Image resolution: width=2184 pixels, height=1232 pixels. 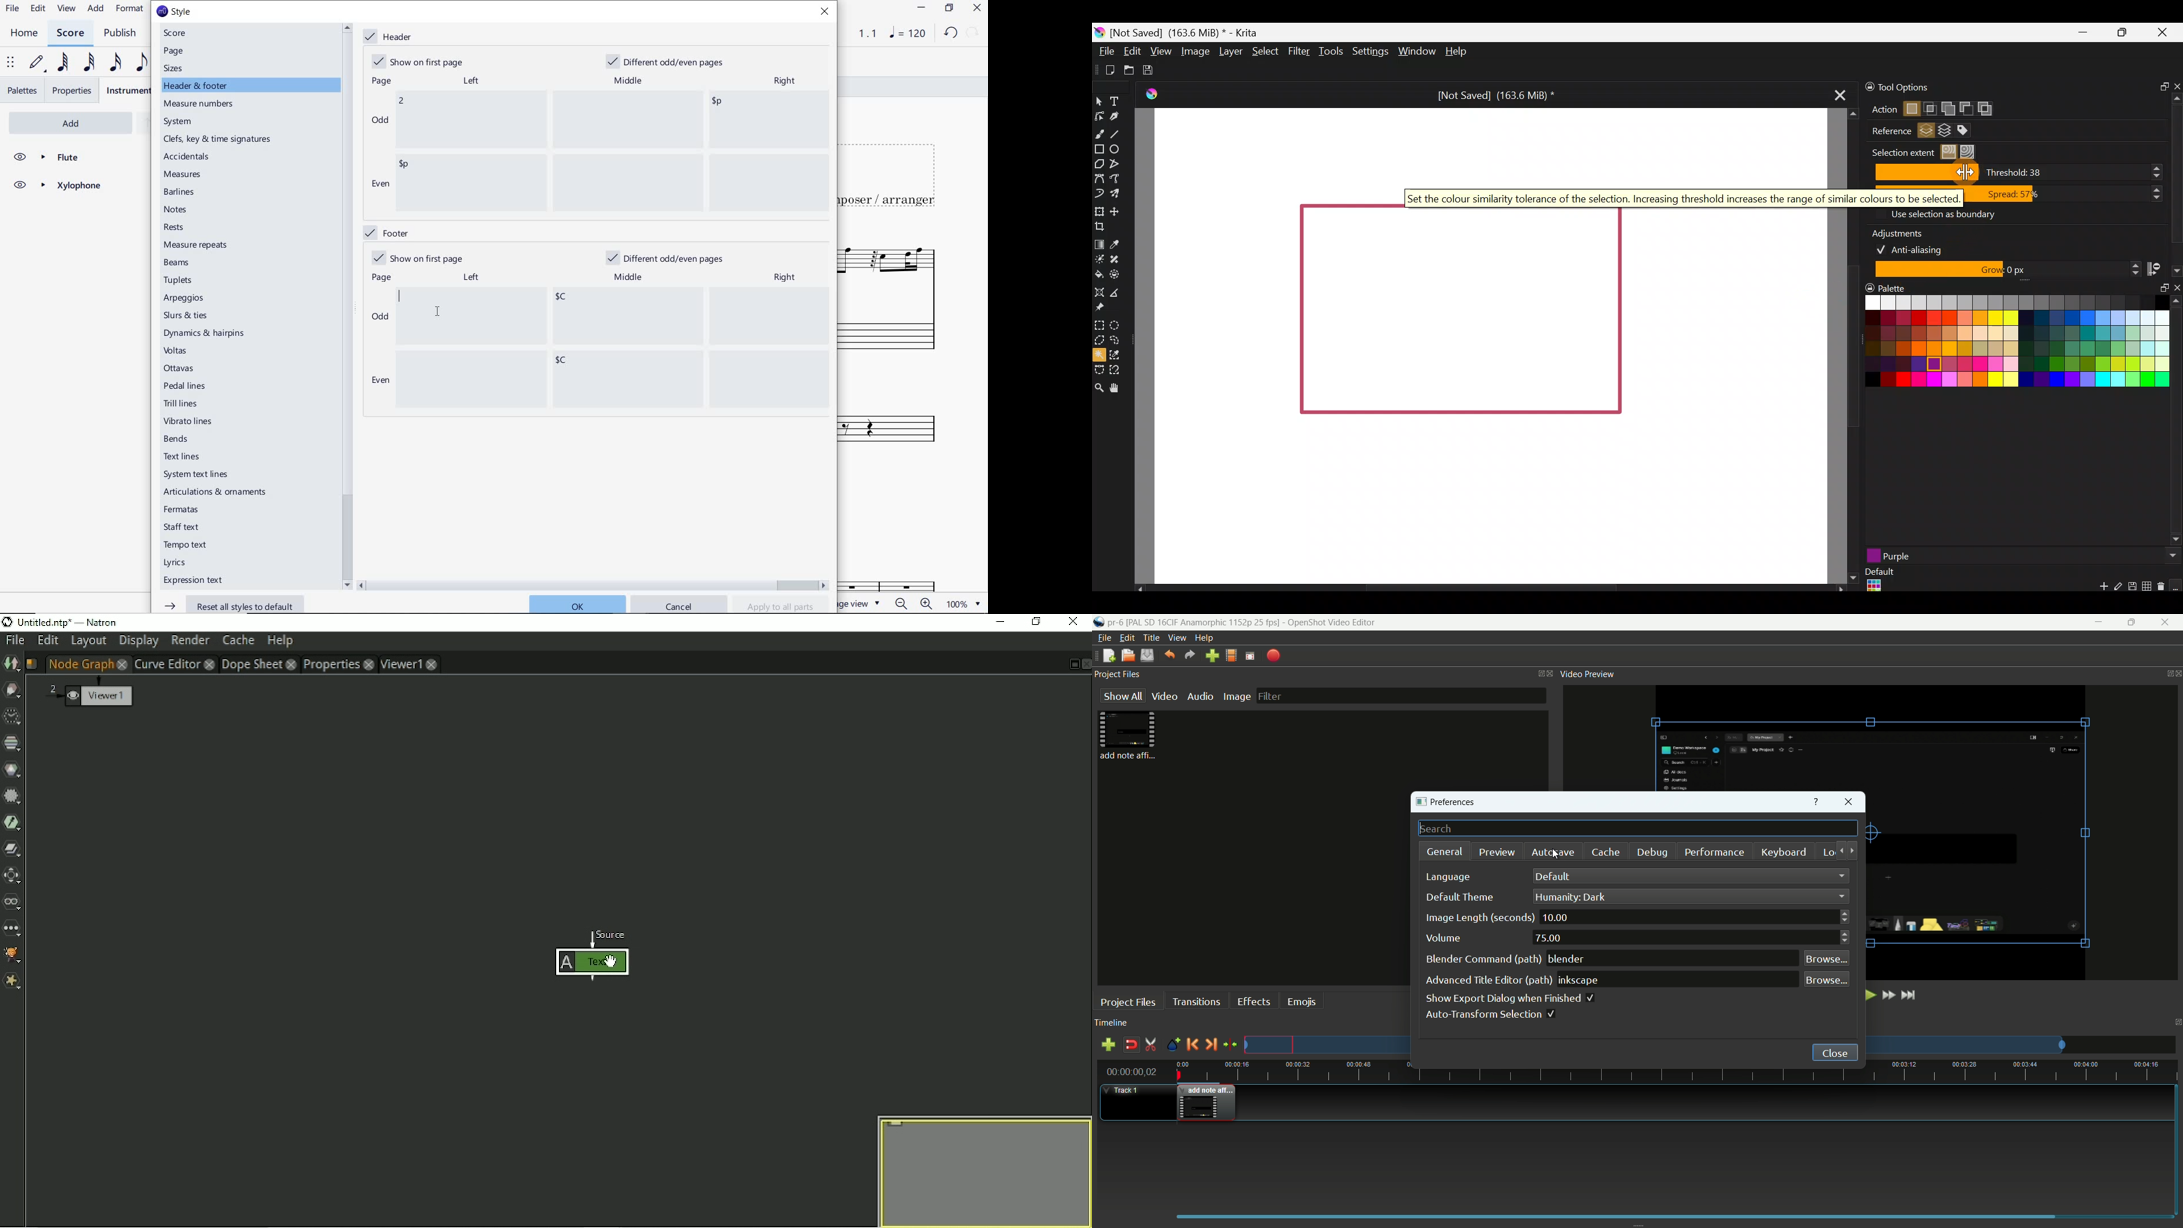 What do you see at coordinates (1902, 152) in the screenshot?
I see `Selection extent` at bounding box center [1902, 152].